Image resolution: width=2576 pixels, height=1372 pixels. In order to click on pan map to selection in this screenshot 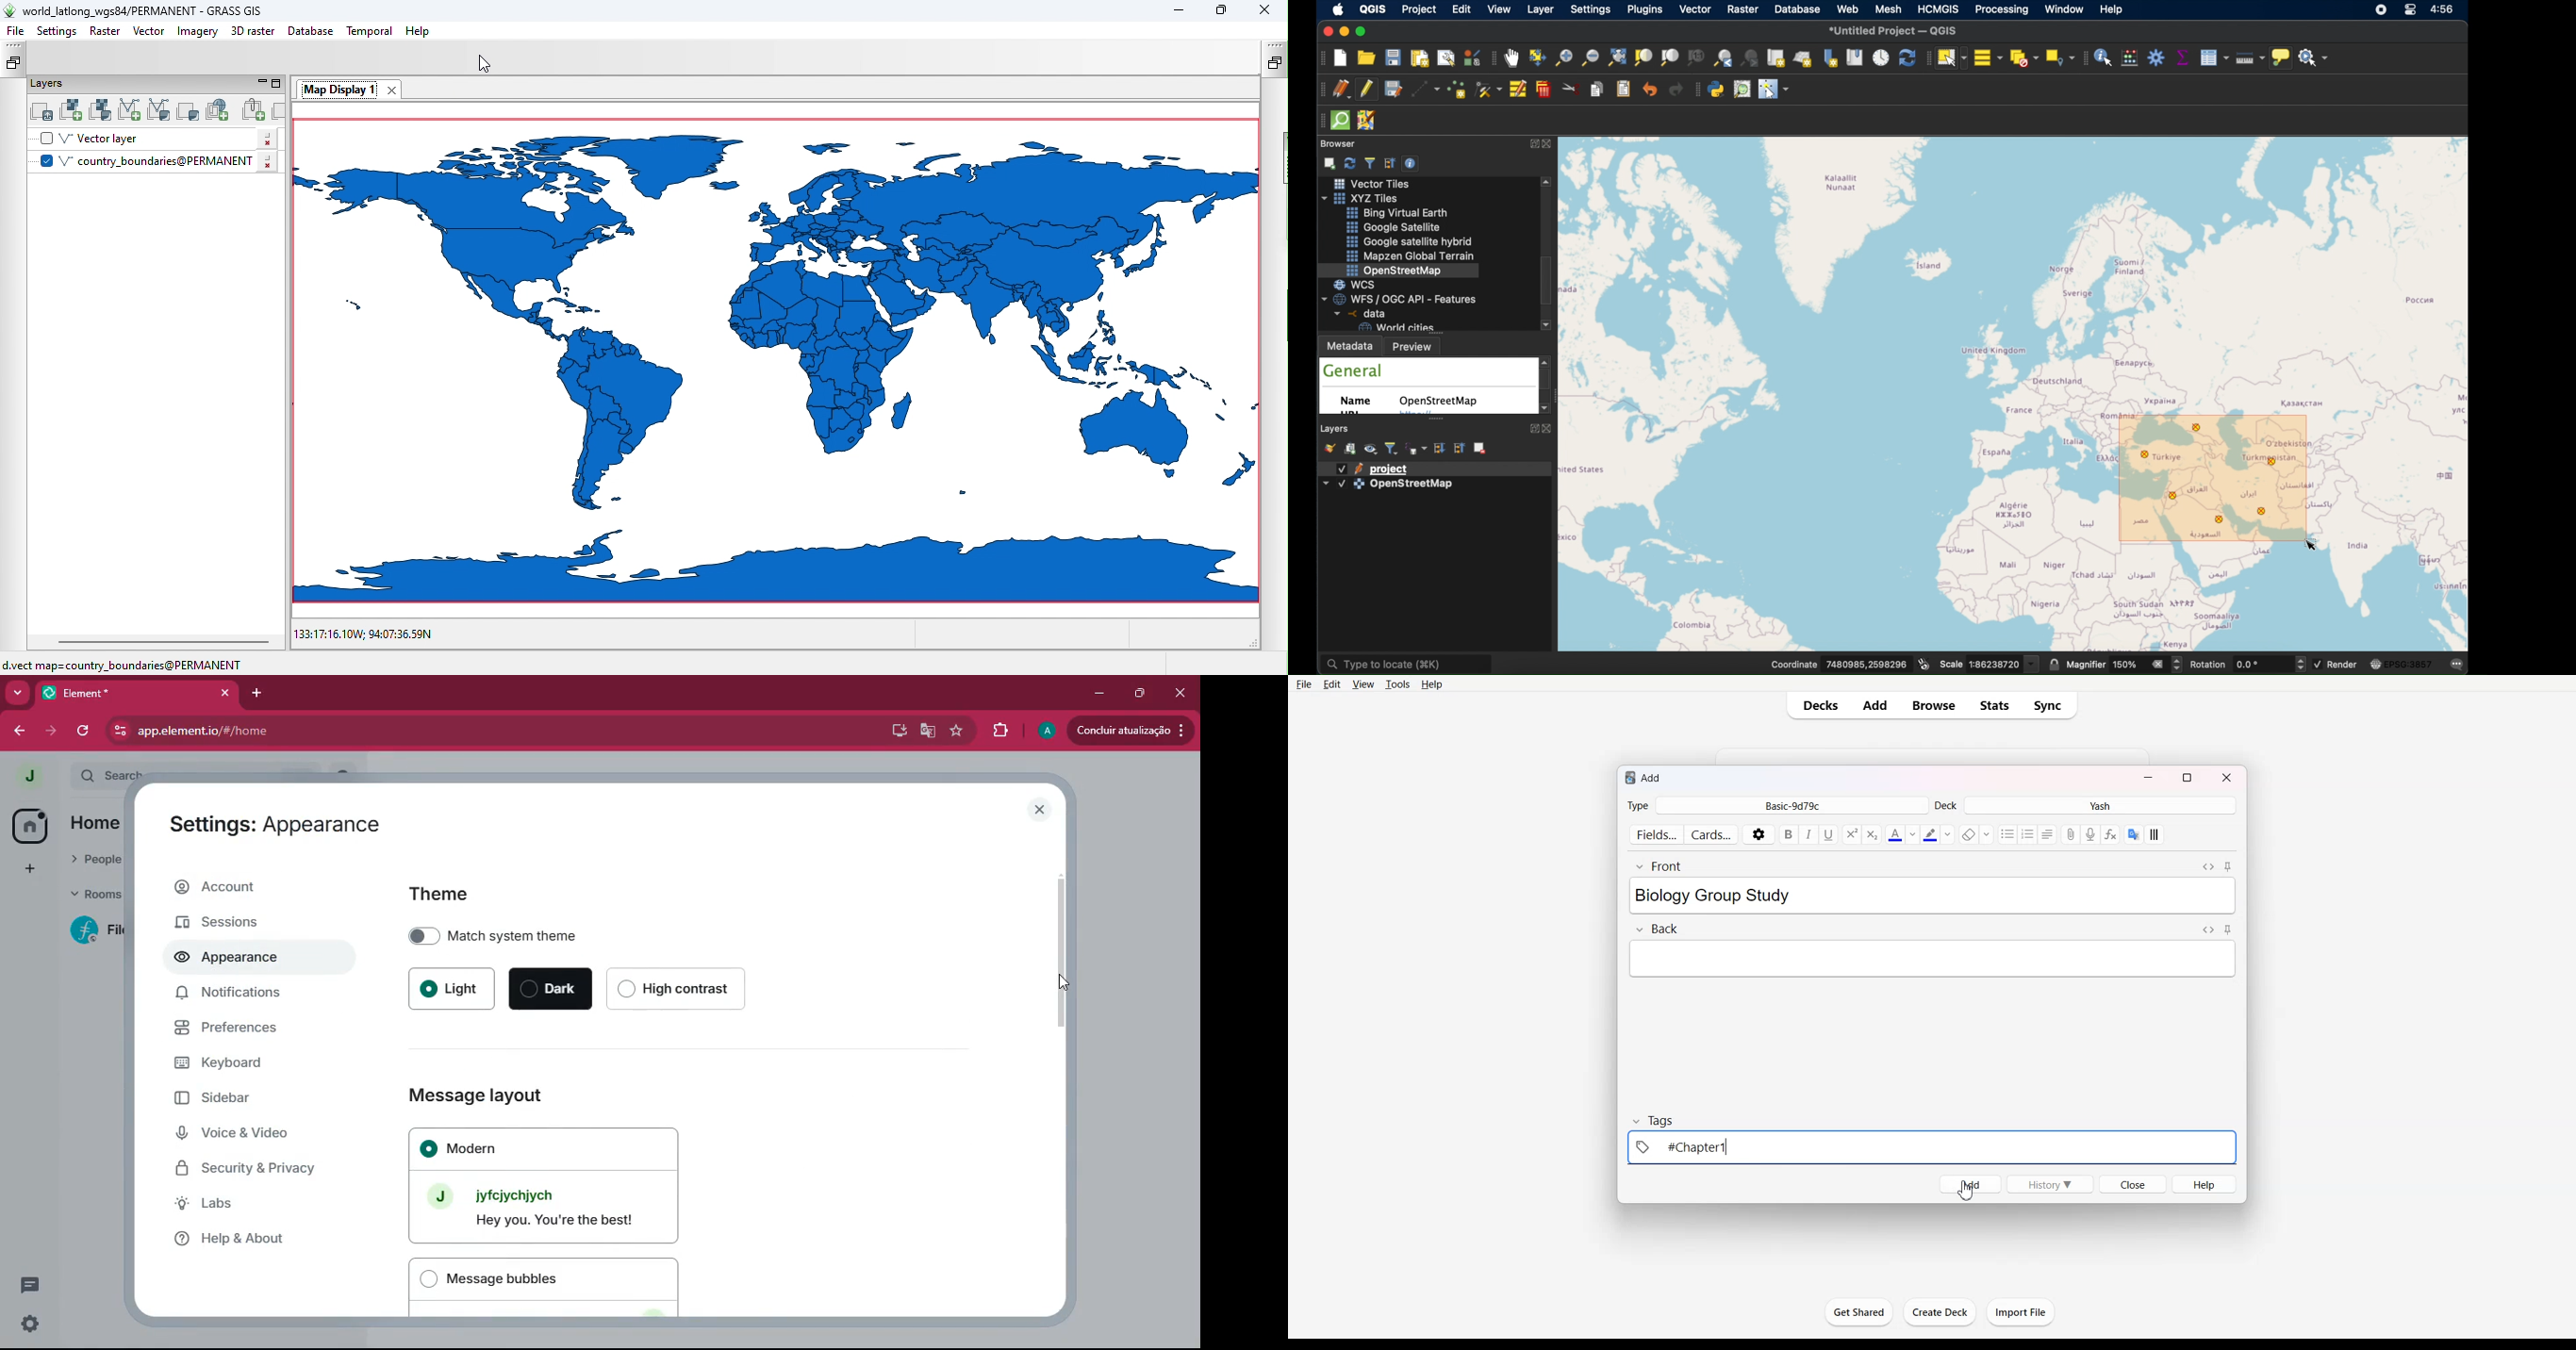, I will do `click(1537, 57)`.